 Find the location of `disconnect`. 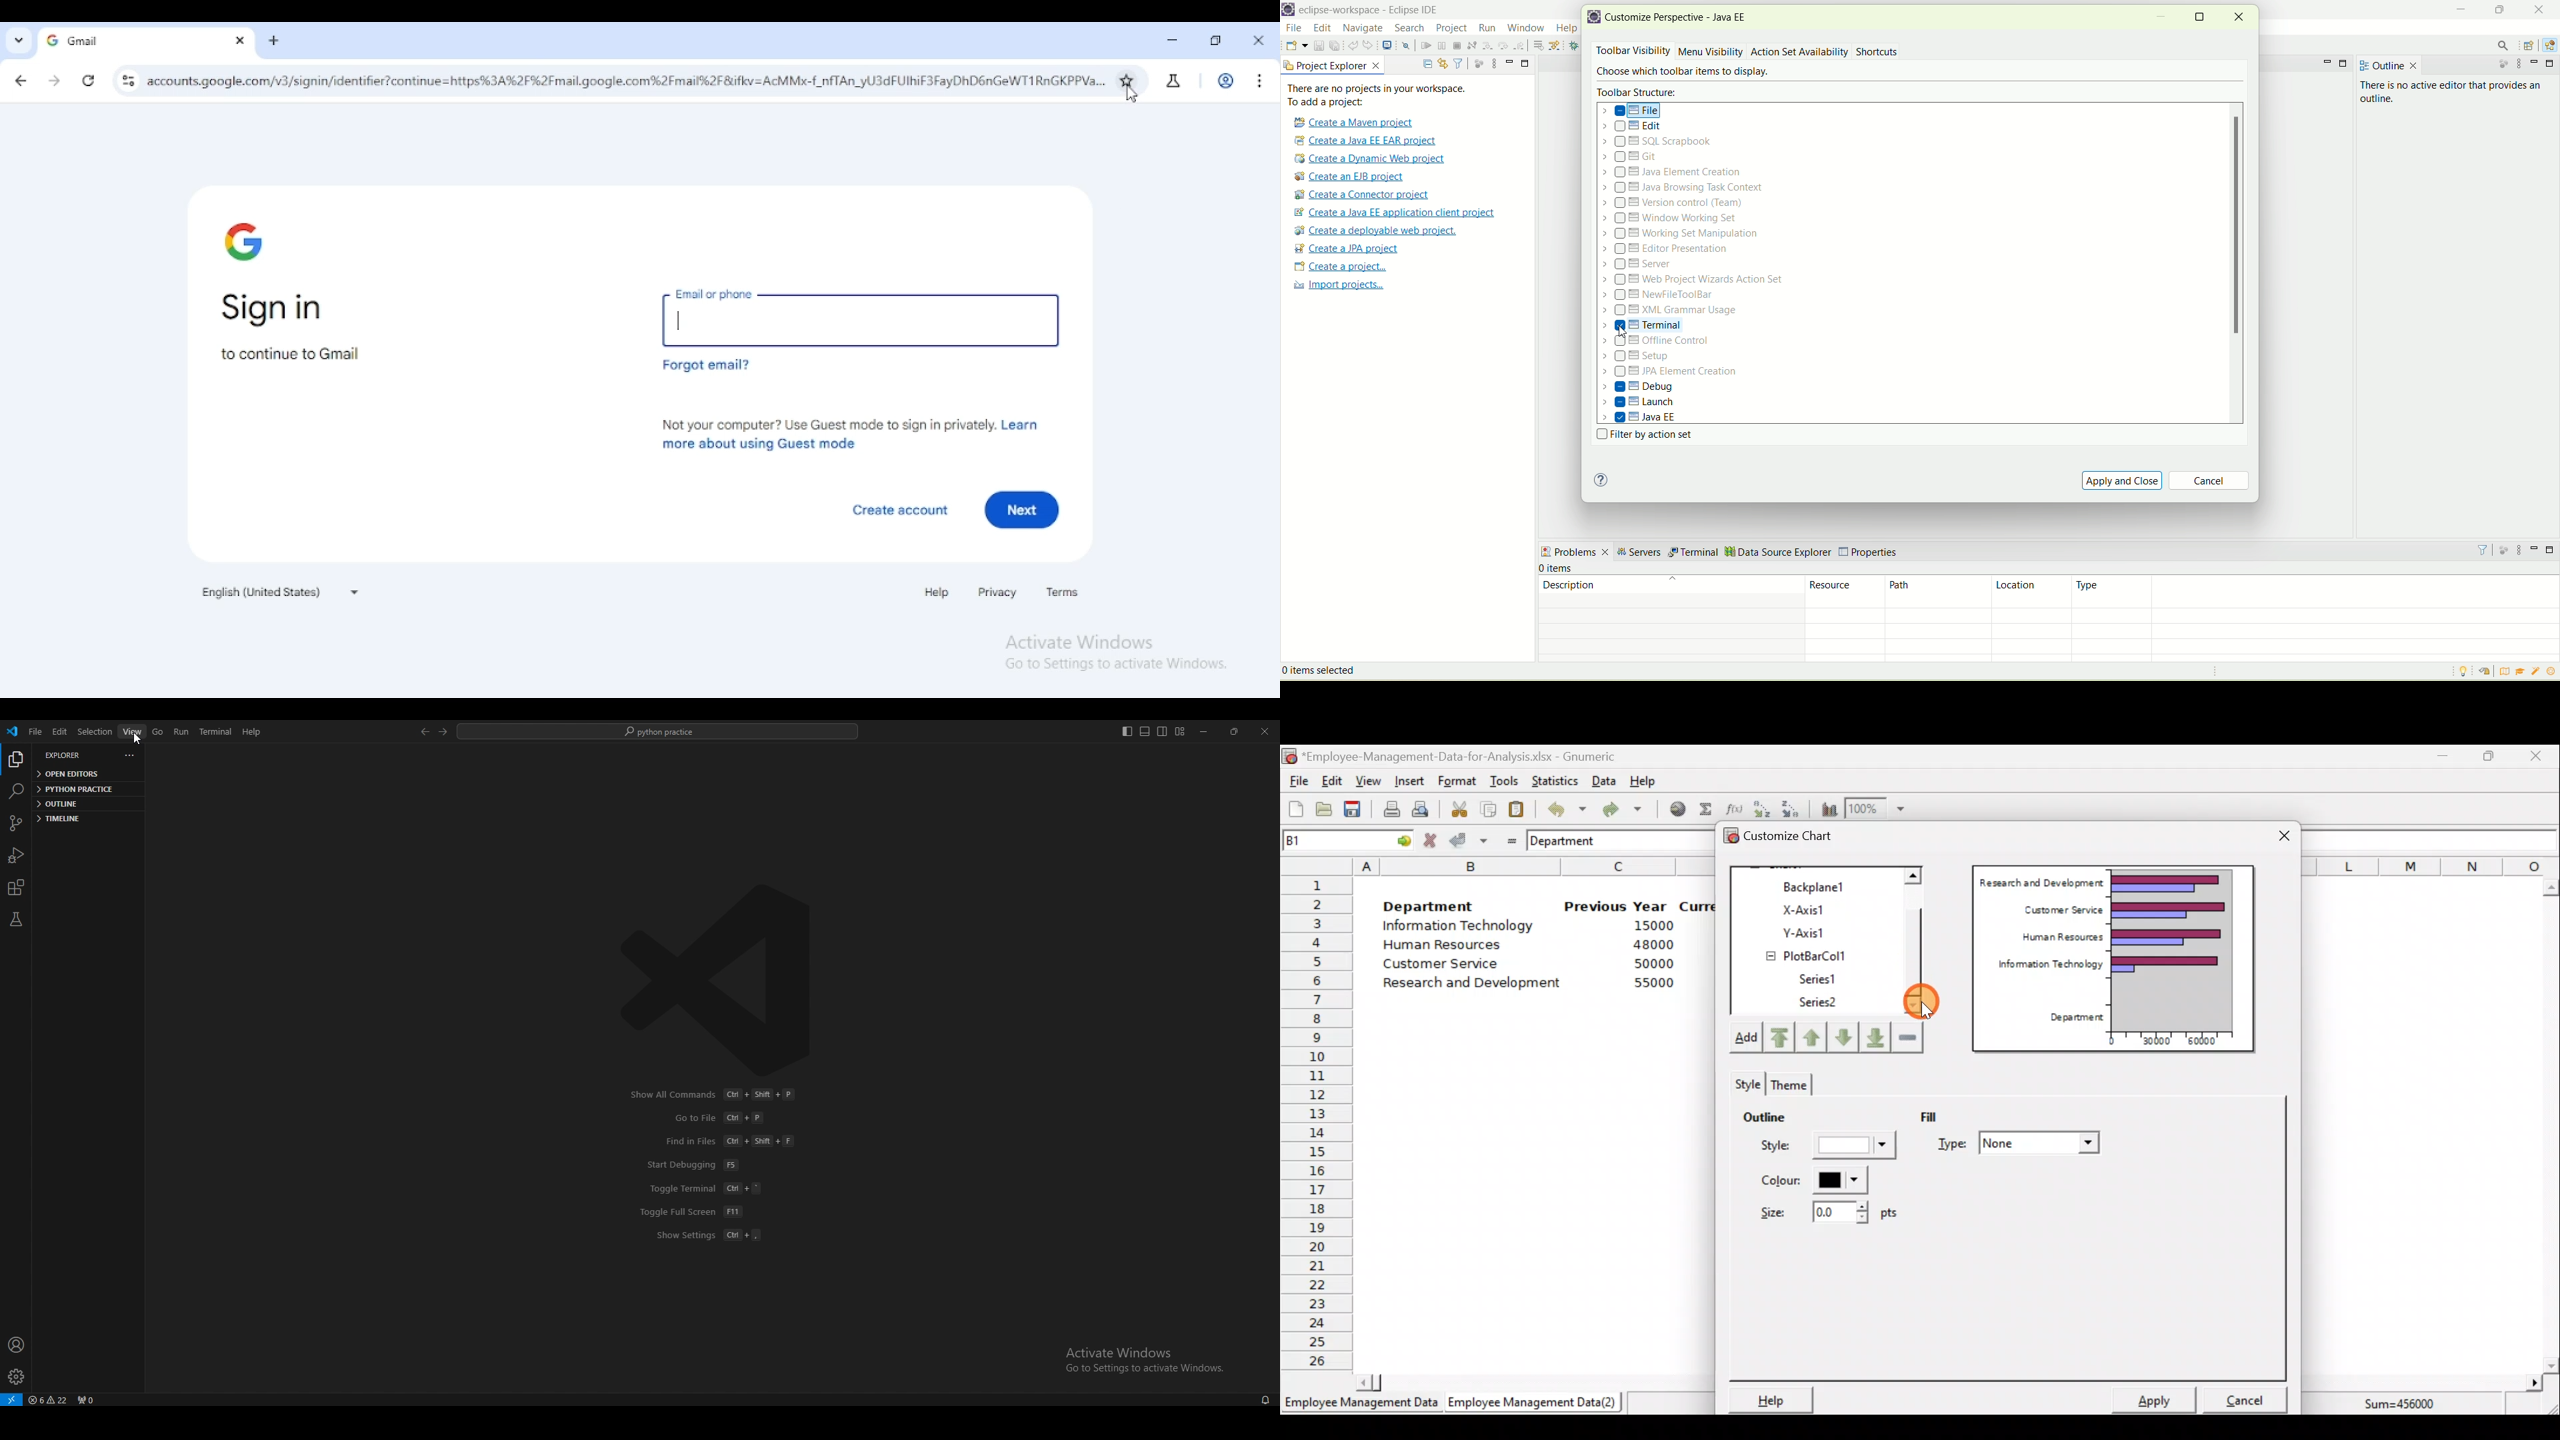

disconnect is located at coordinates (1471, 45).